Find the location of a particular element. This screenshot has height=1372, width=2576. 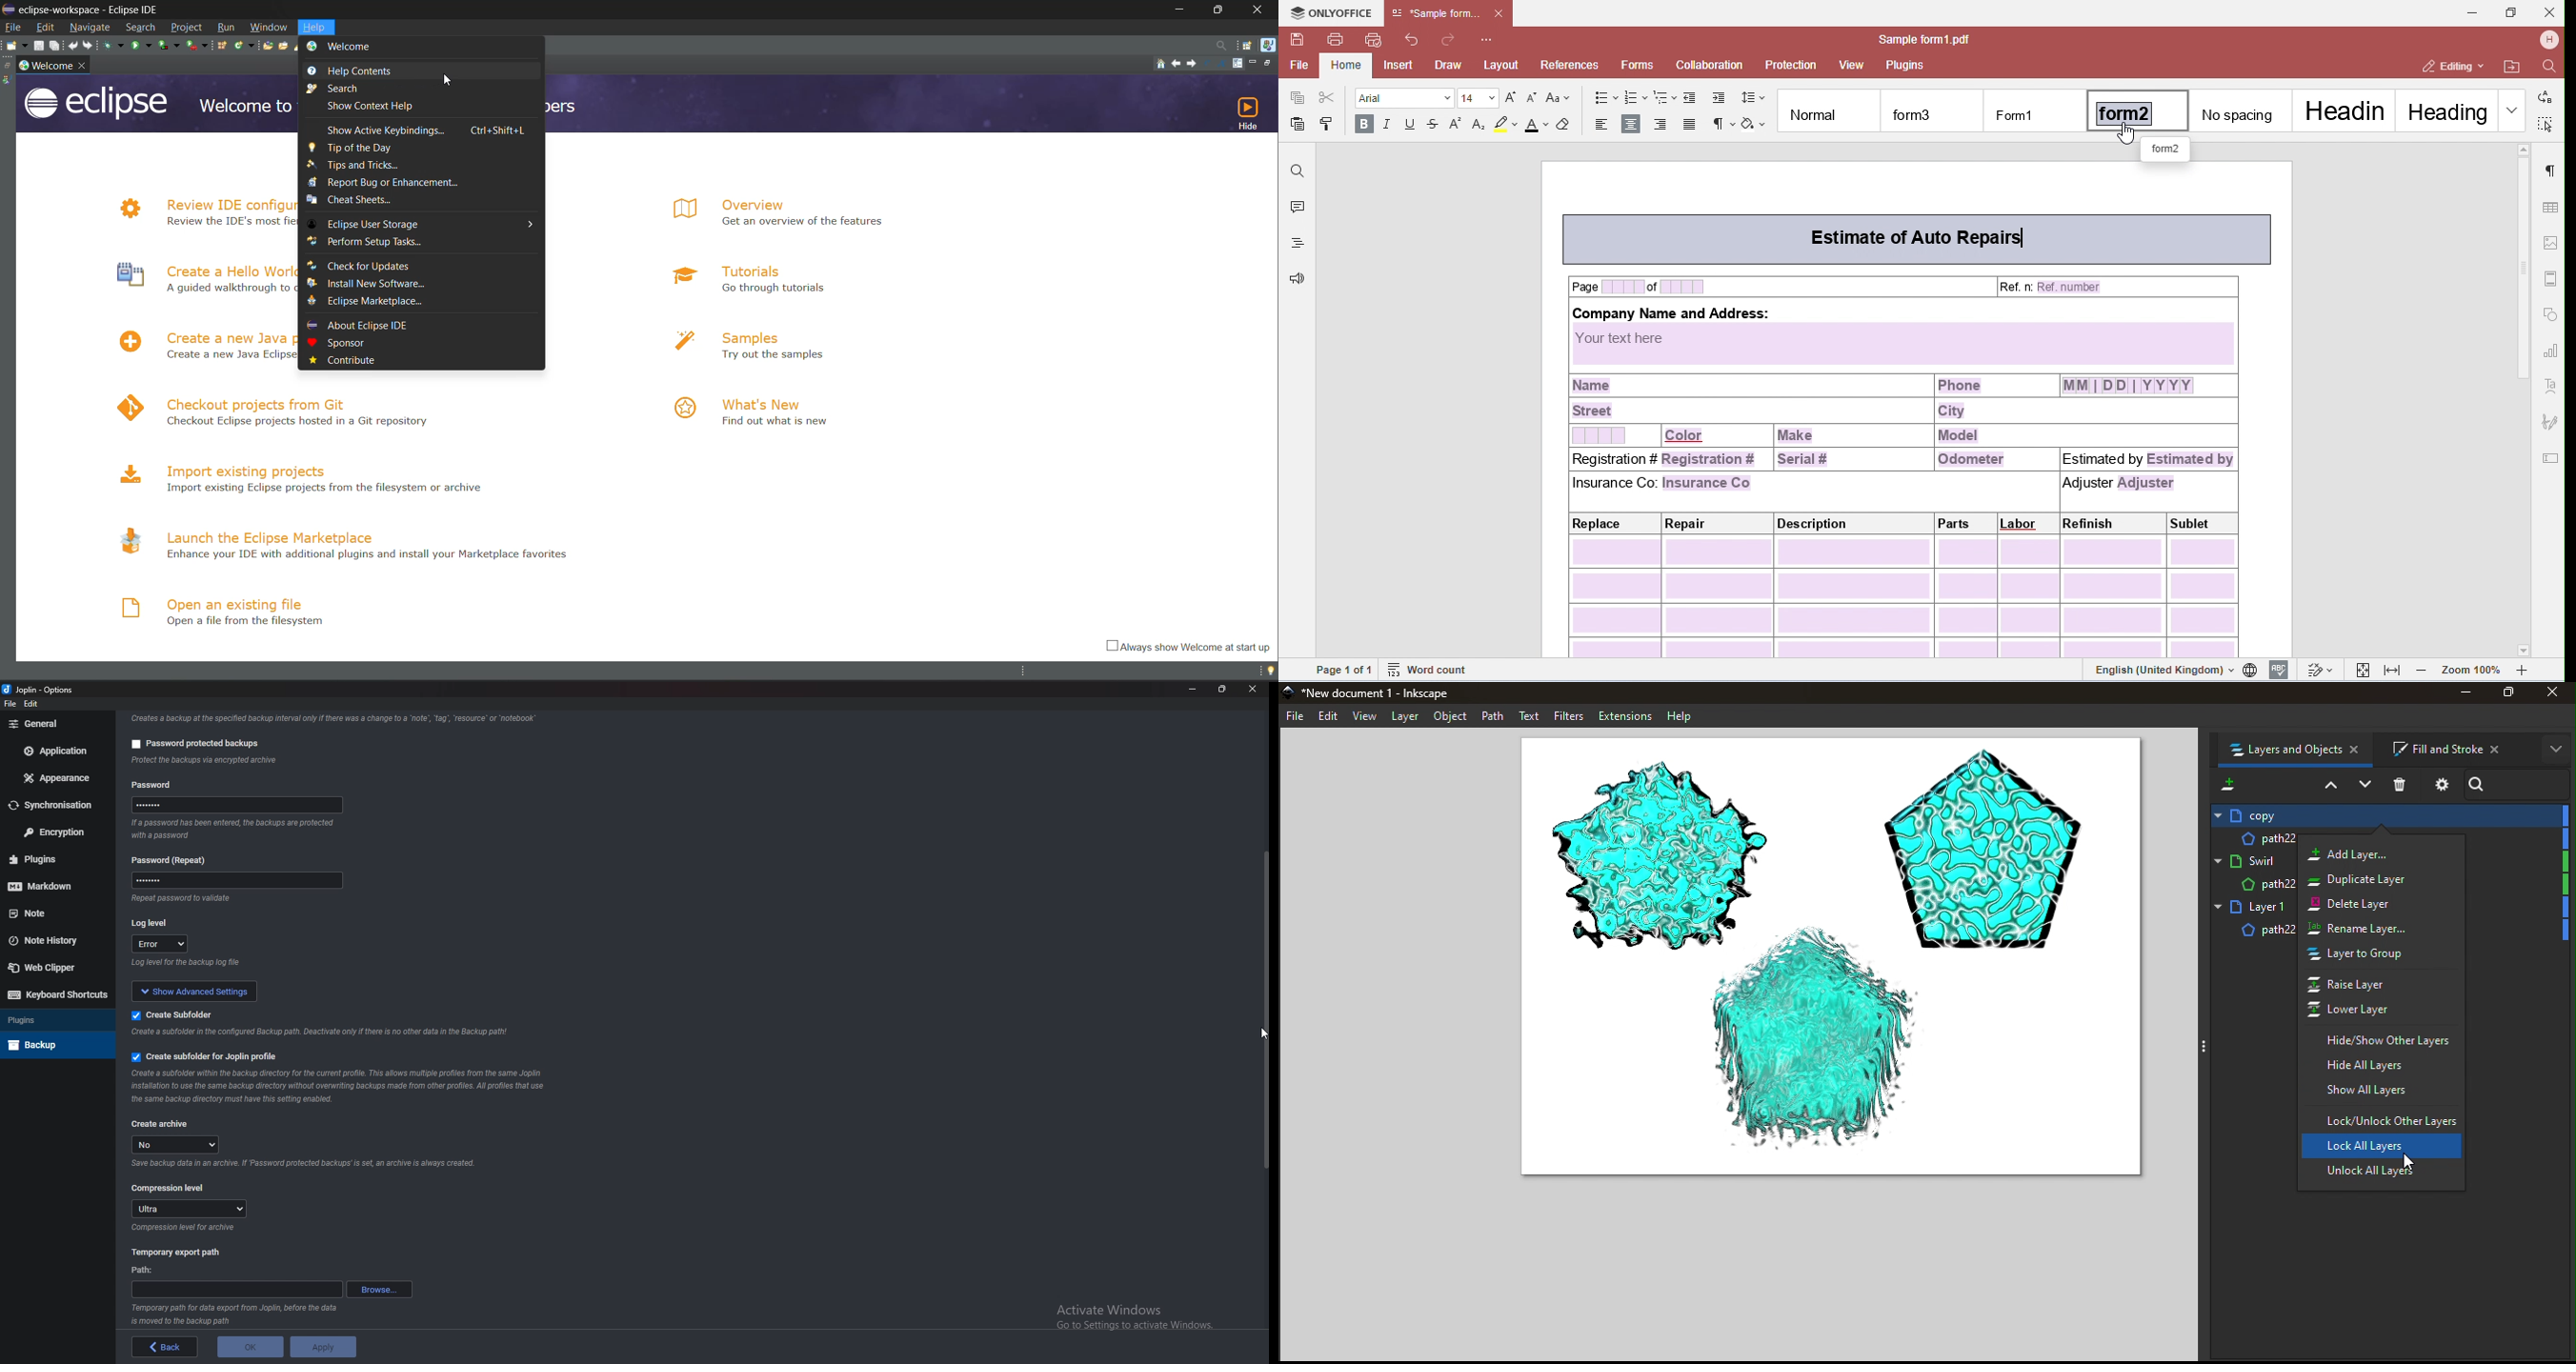

Markdown is located at coordinates (56, 884).